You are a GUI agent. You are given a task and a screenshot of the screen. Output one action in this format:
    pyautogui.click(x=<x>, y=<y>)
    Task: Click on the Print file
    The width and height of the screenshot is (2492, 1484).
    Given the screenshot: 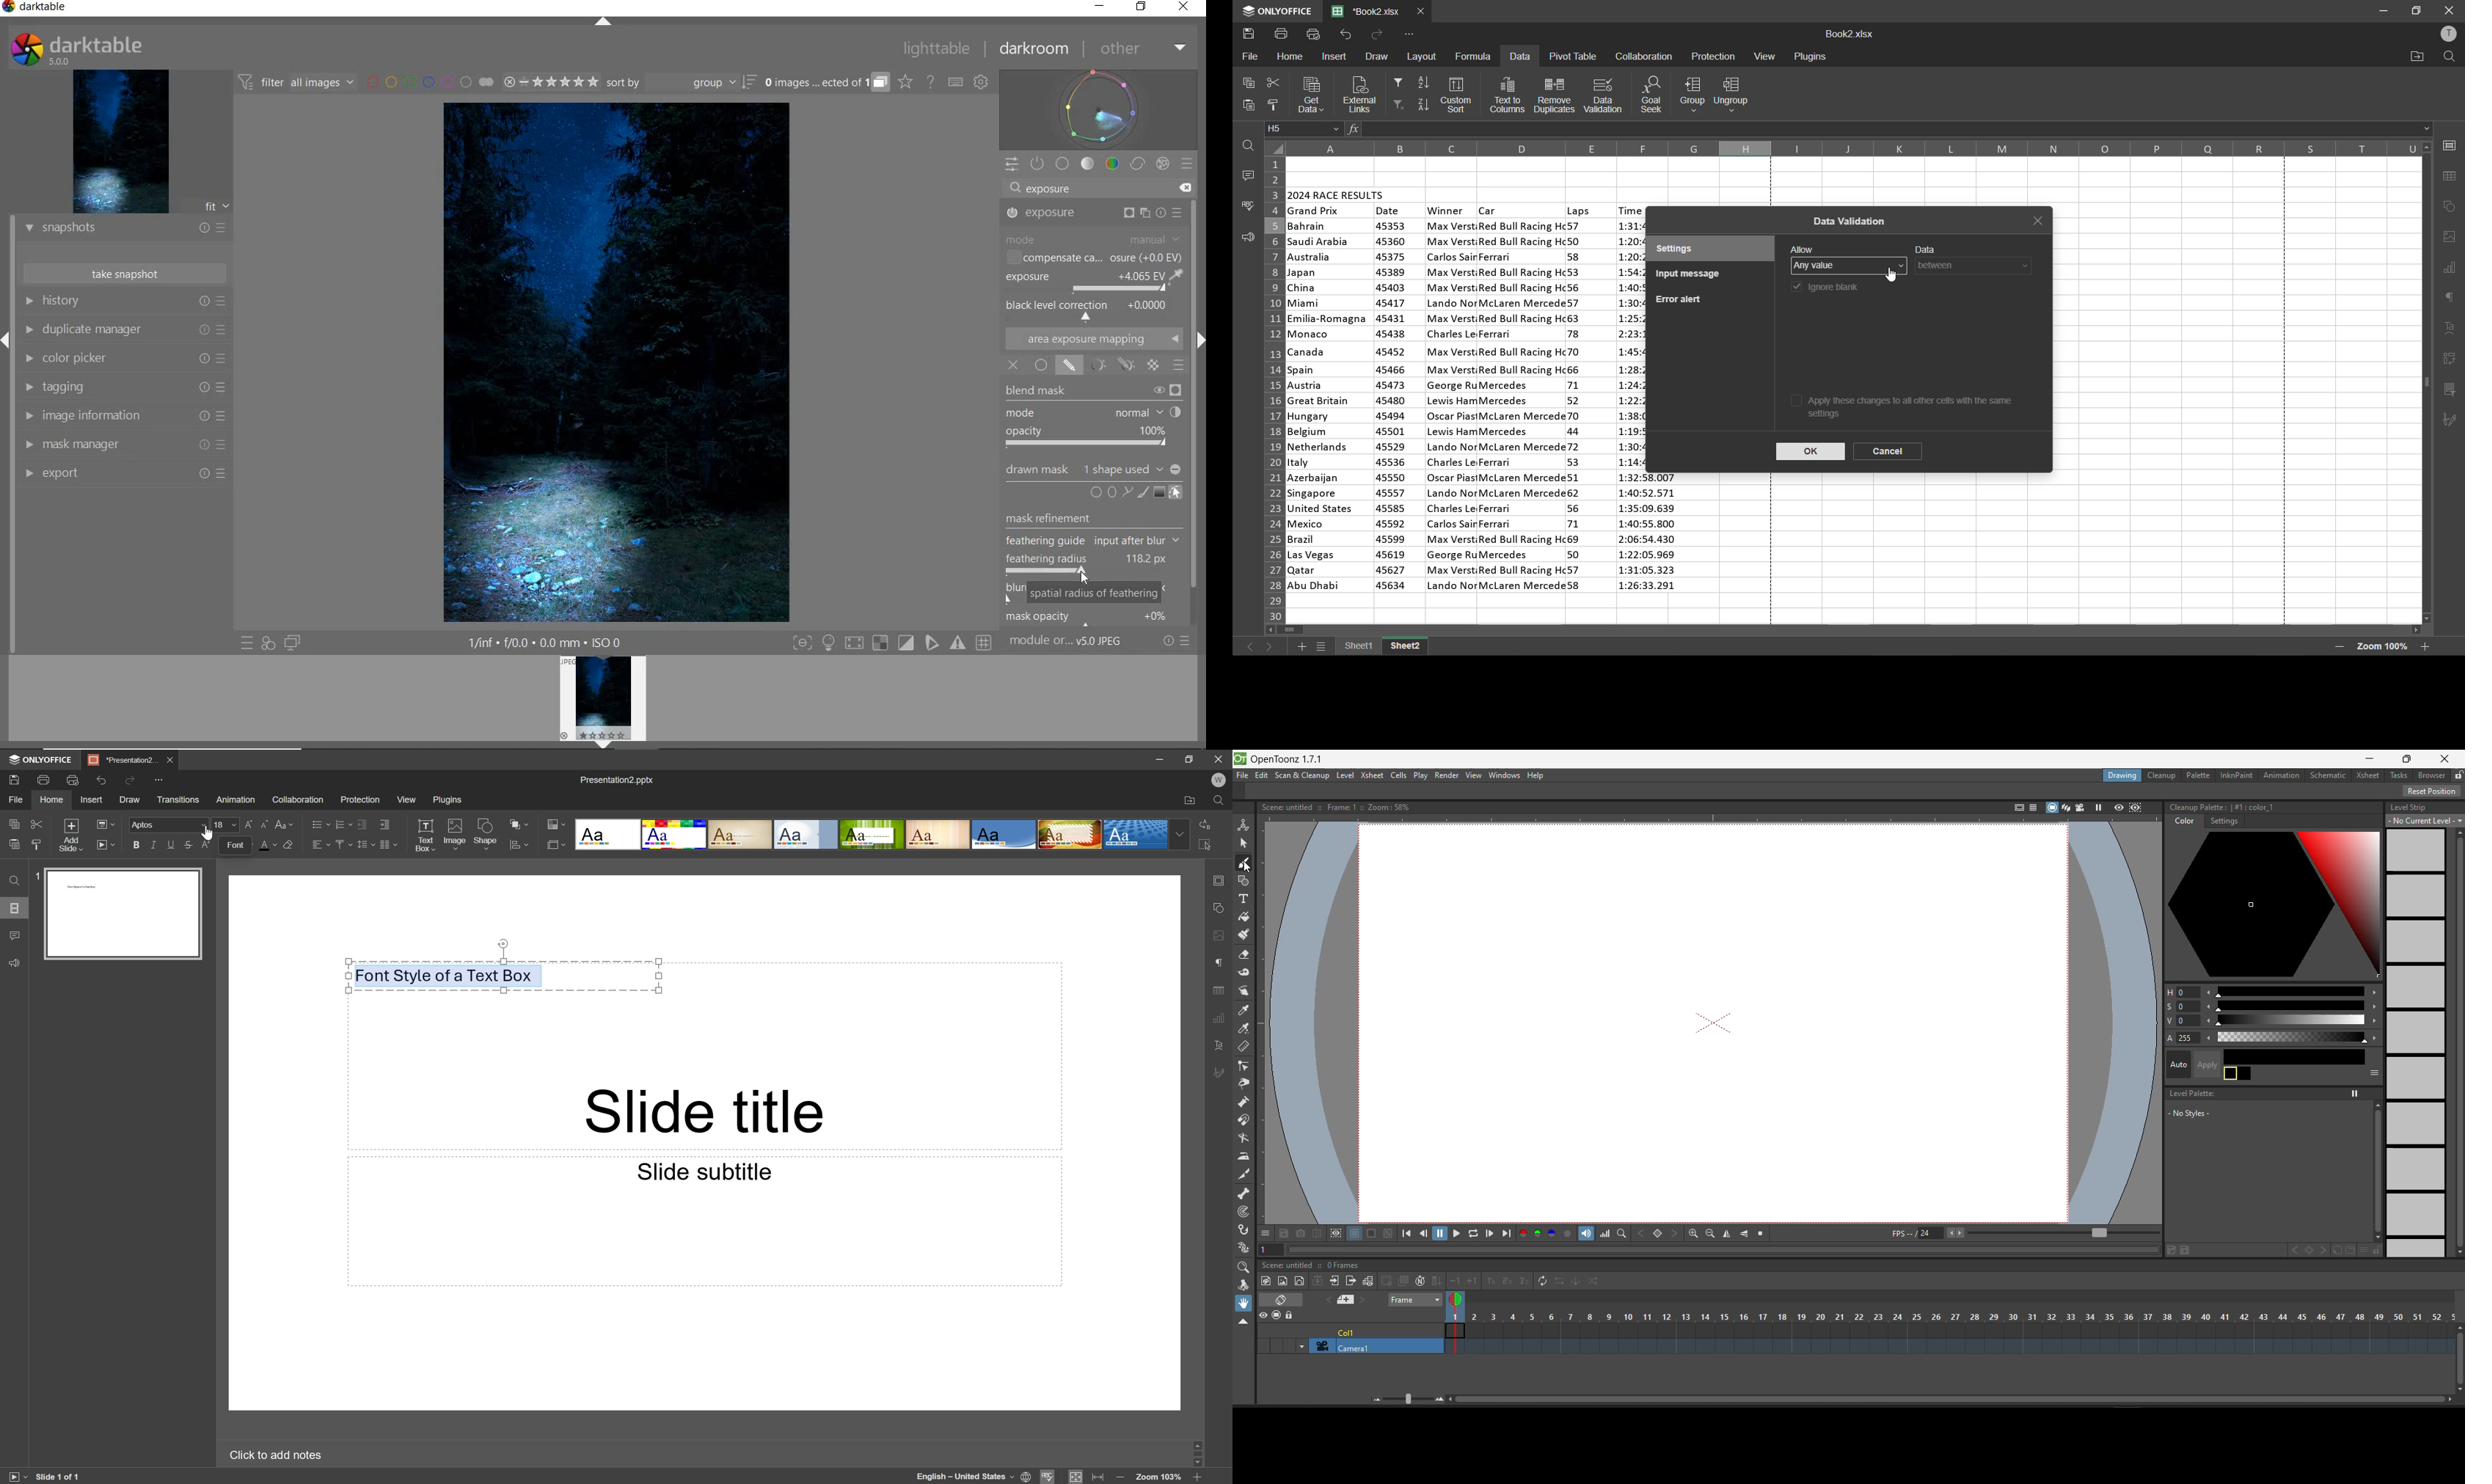 What is the action you would take?
    pyautogui.click(x=43, y=779)
    